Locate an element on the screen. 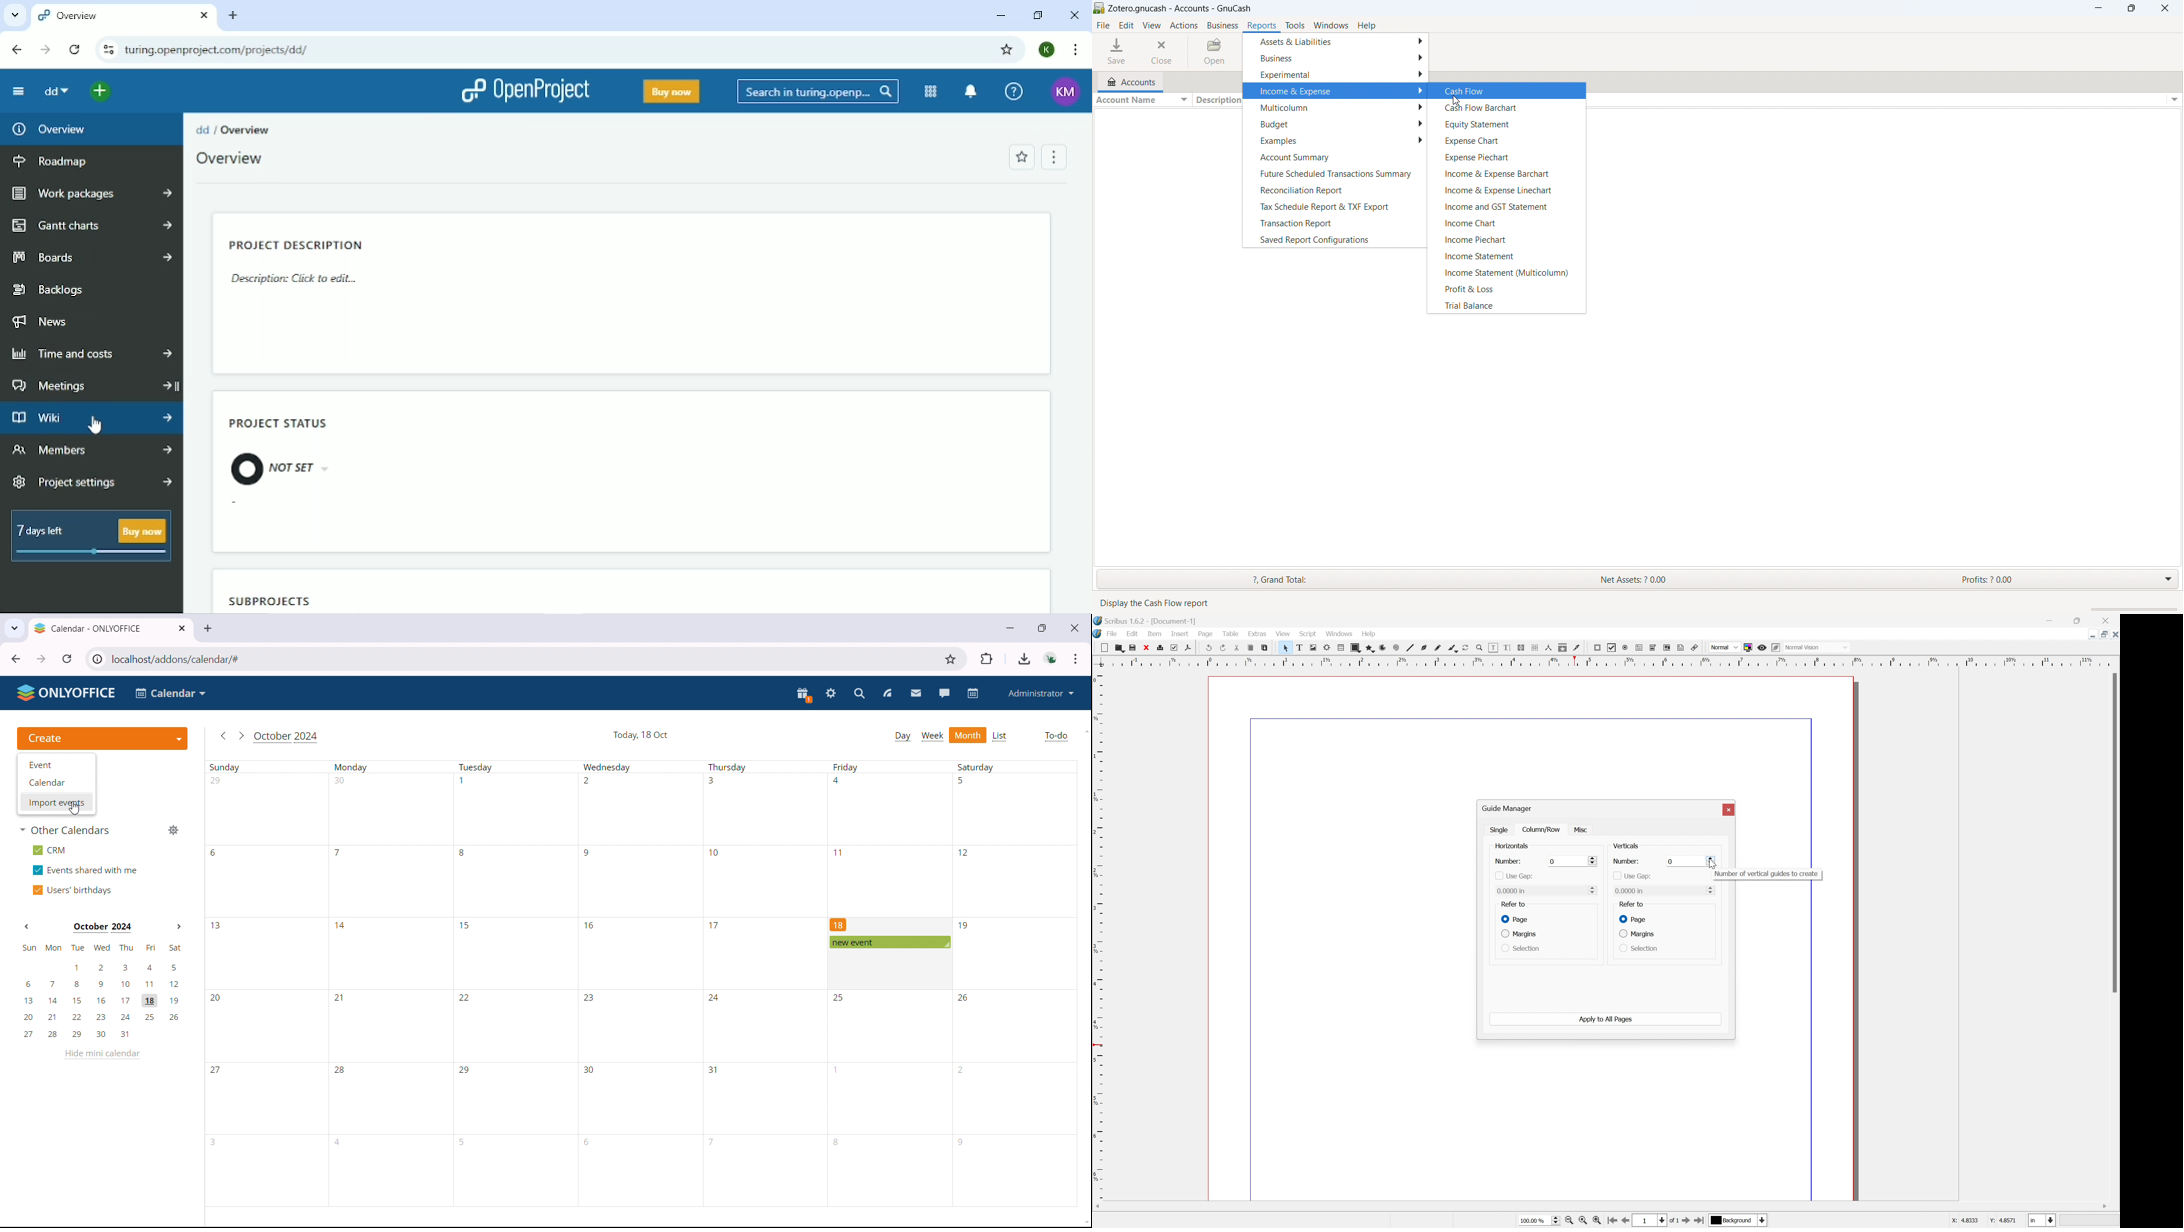 This screenshot has width=2184, height=1232. cursor is located at coordinates (1583, 829).